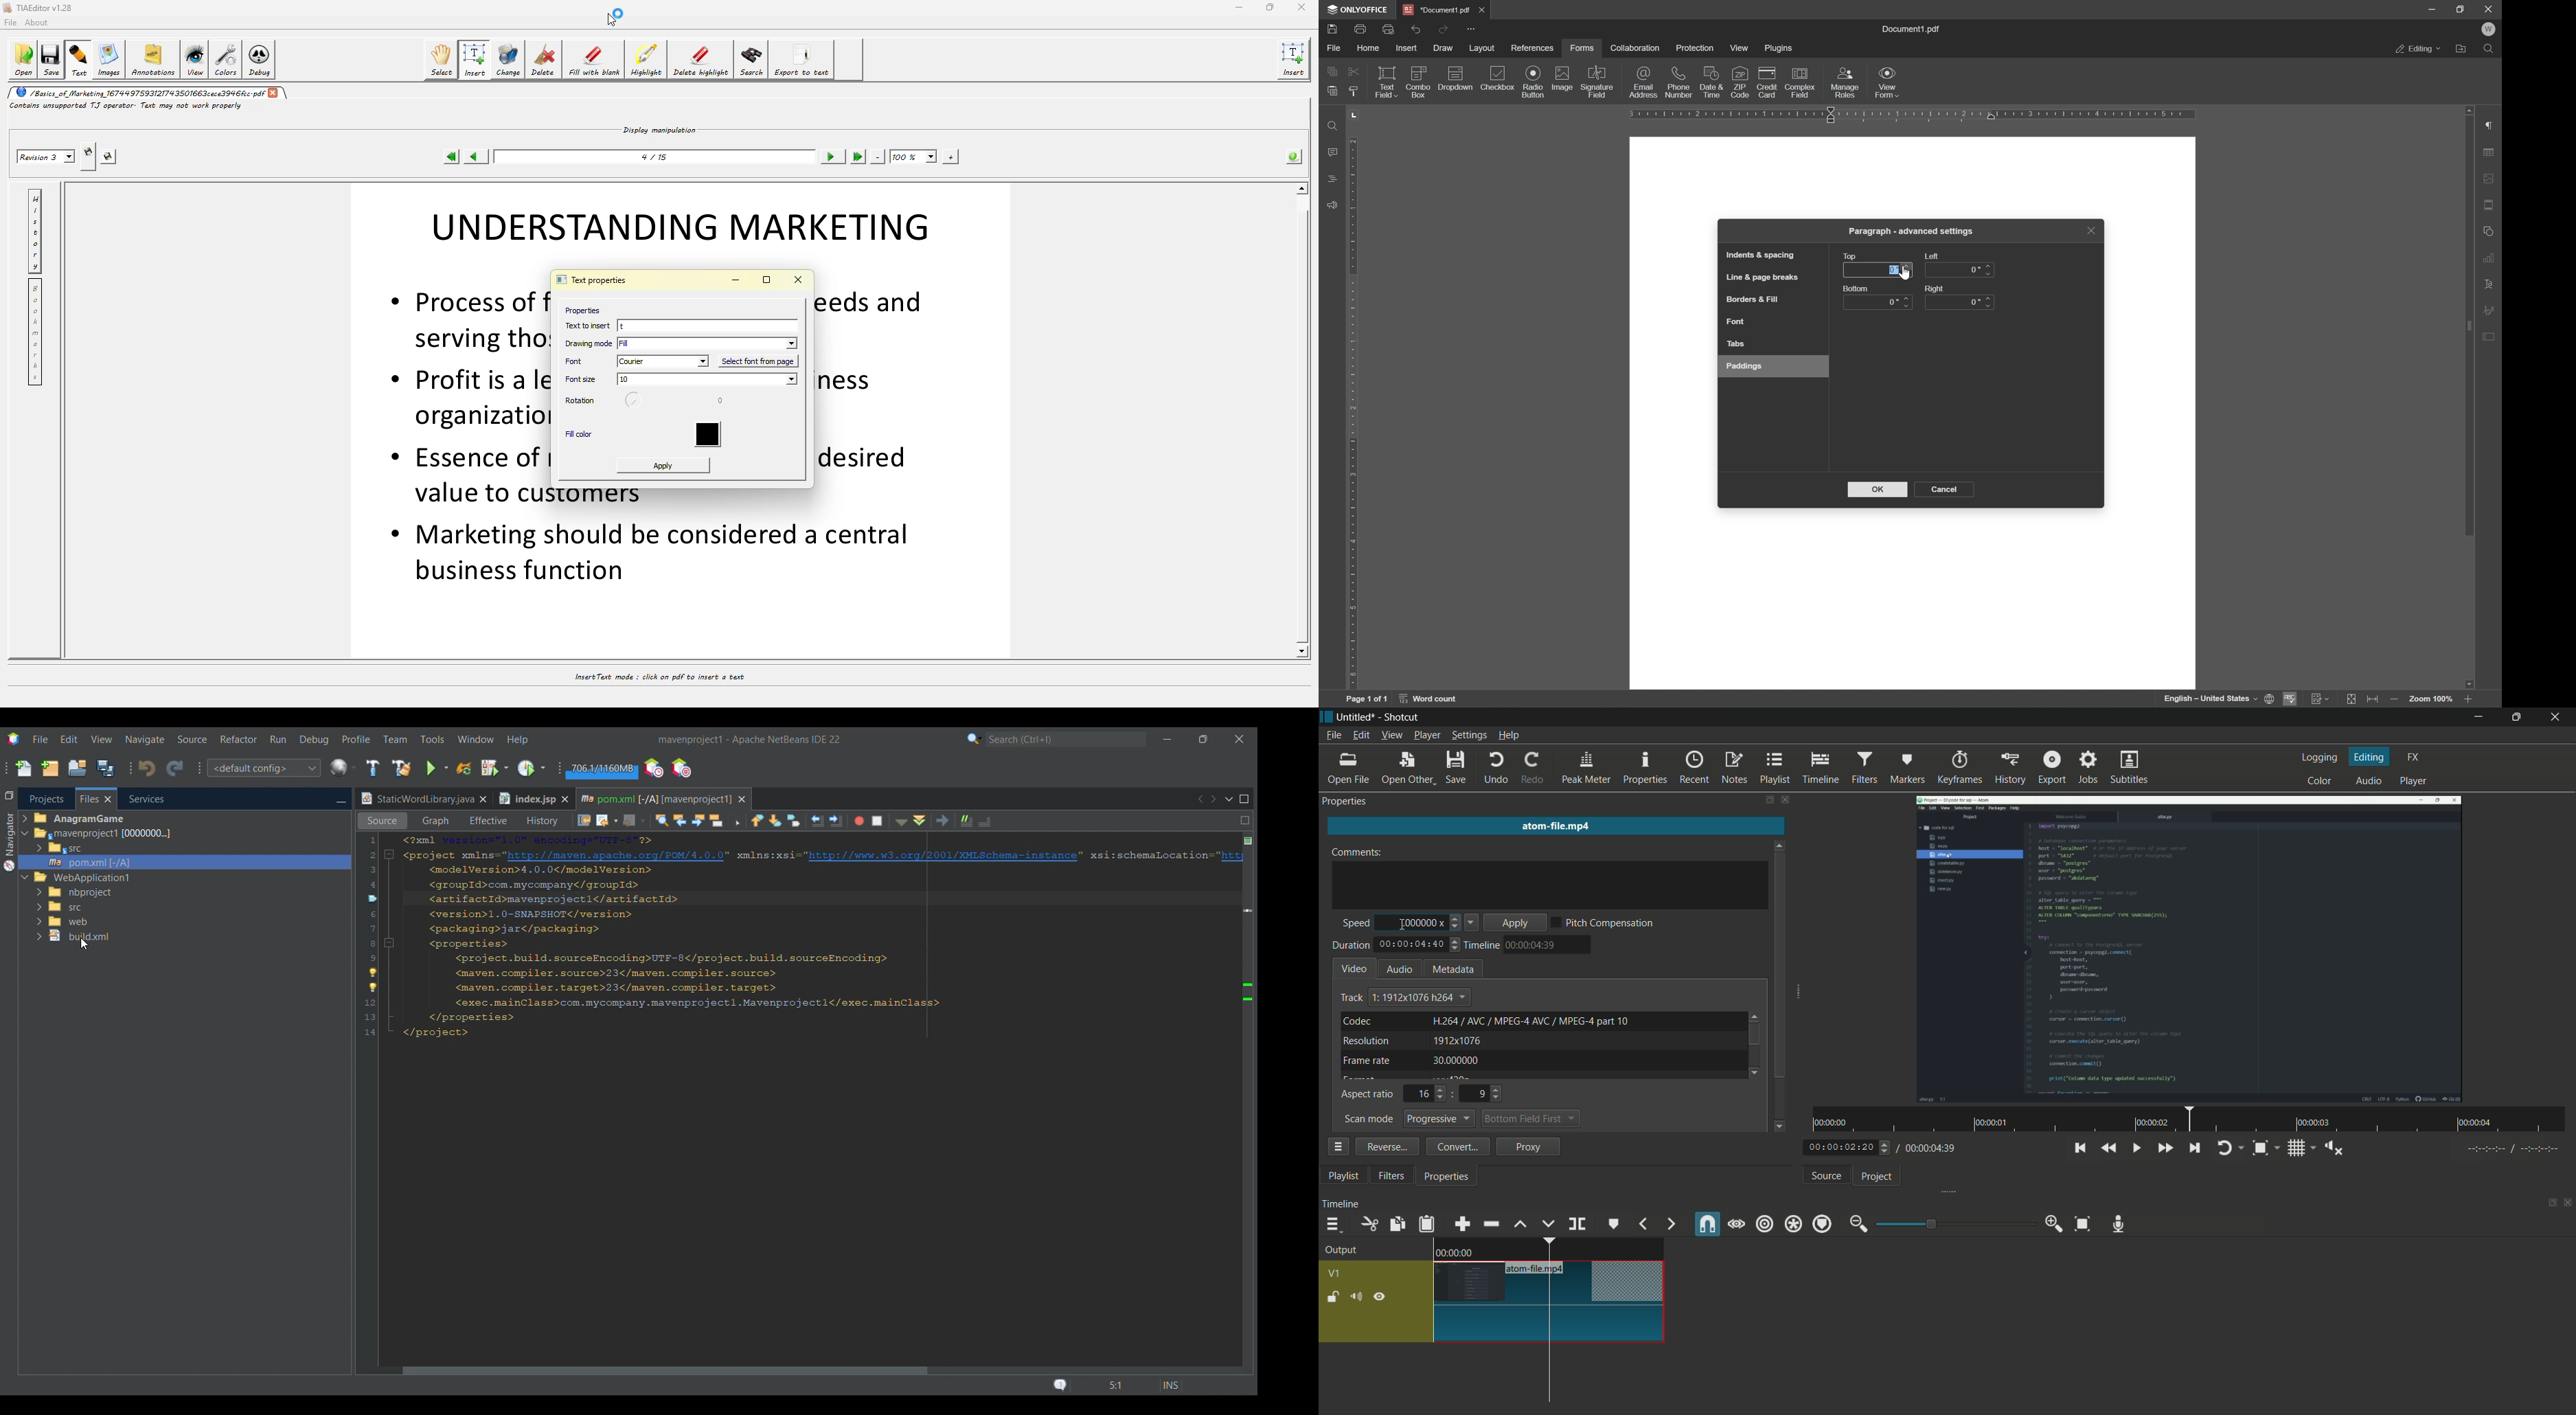  What do you see at coordinates (1774, 768) in the screenshot?
I see `playlist` at bounding box center [1774, 768].